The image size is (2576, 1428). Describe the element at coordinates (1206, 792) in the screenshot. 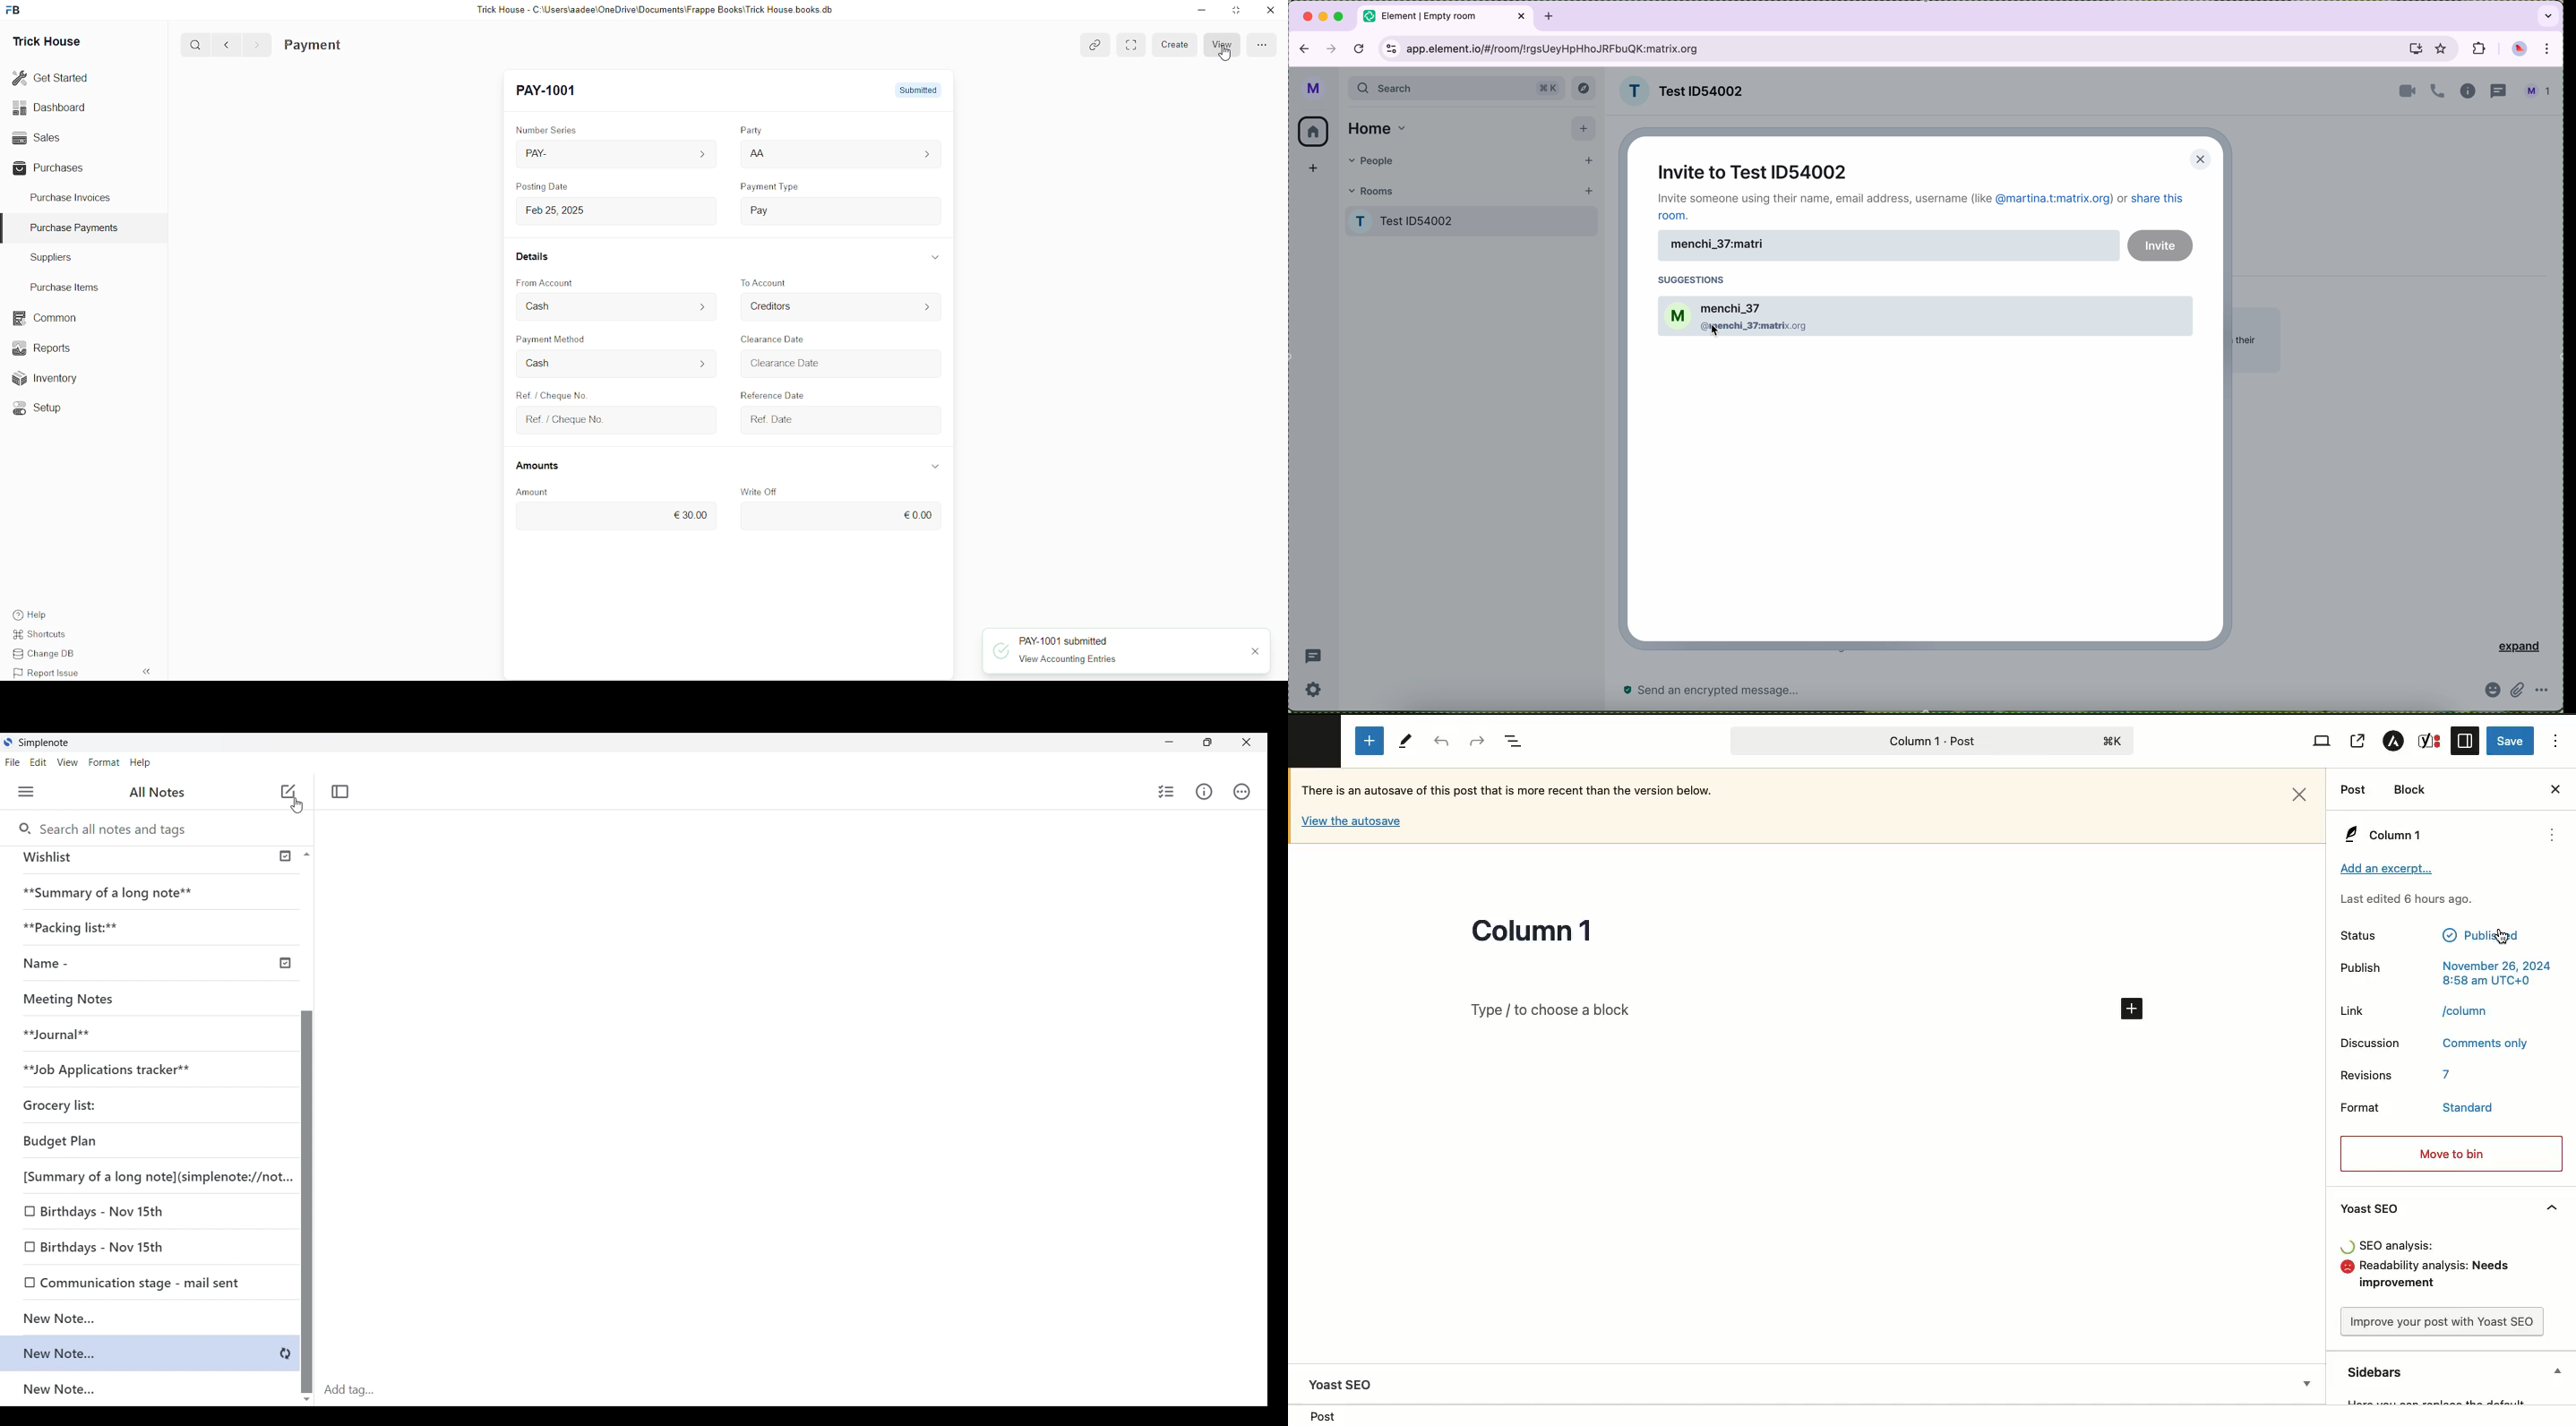

I see `Info` at that location.